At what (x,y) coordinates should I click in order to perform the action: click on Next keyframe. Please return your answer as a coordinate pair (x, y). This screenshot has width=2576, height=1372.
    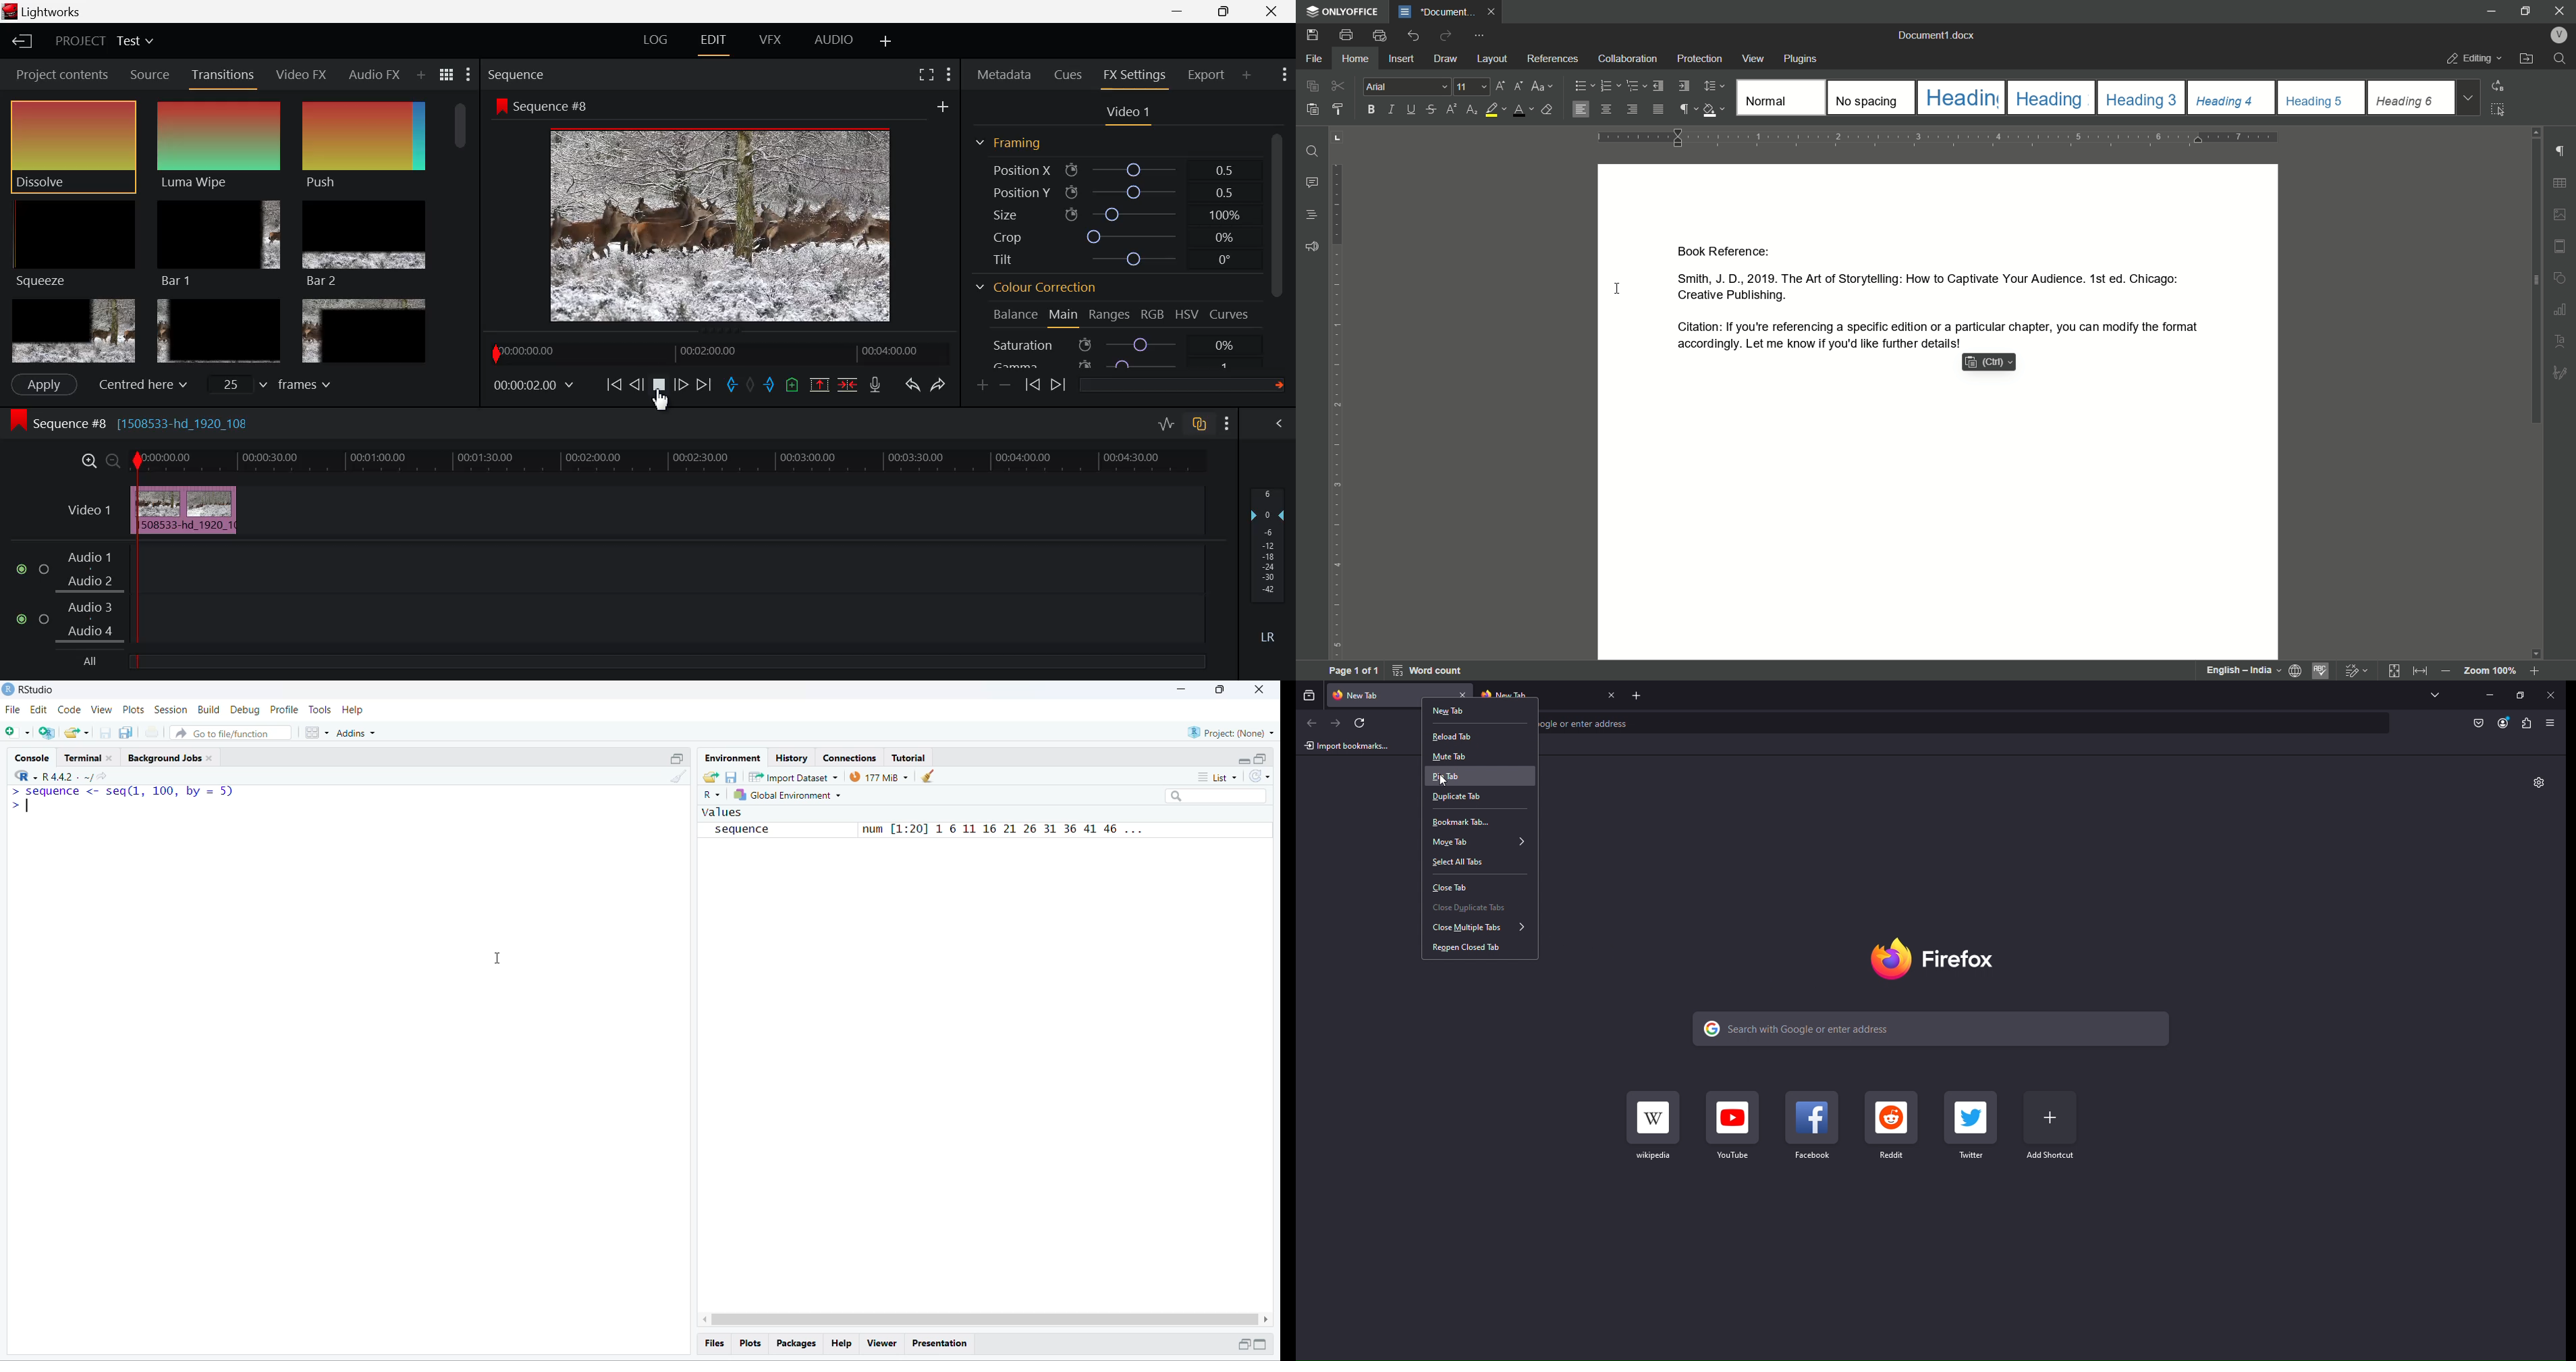
    Looking at the image, I should click on (1058, 386).